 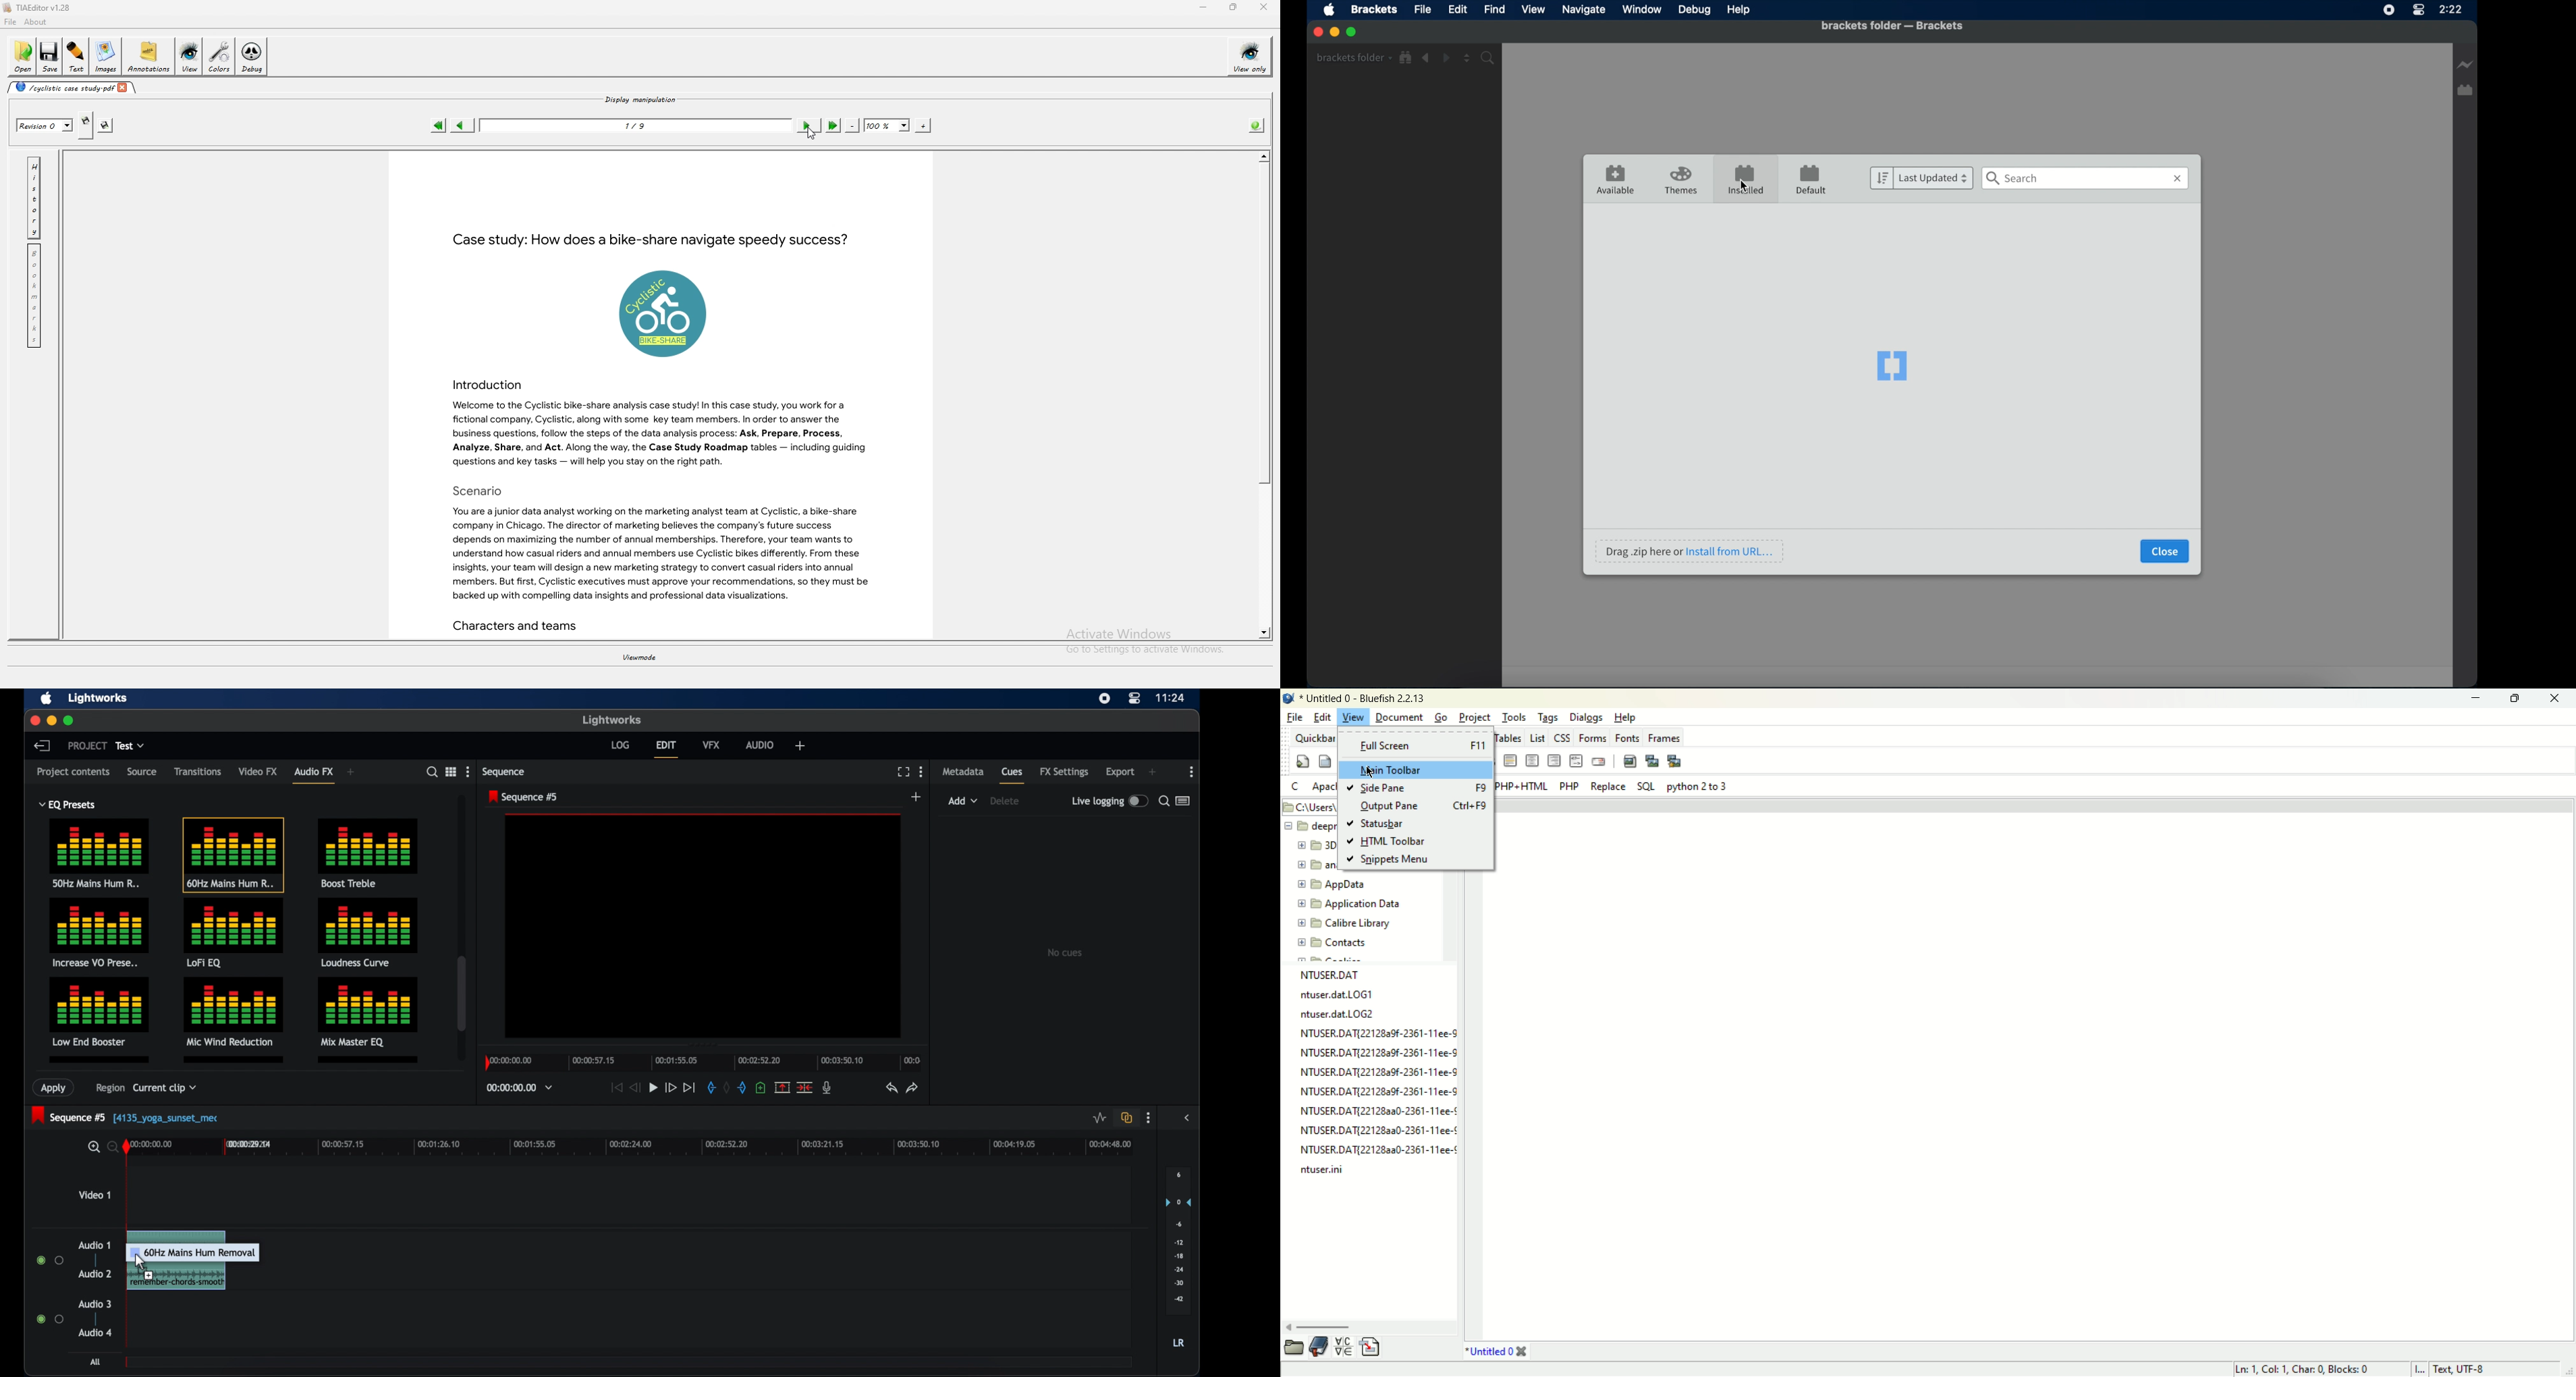 I want to click on installed highlighted, so click(x=1745, y=179).